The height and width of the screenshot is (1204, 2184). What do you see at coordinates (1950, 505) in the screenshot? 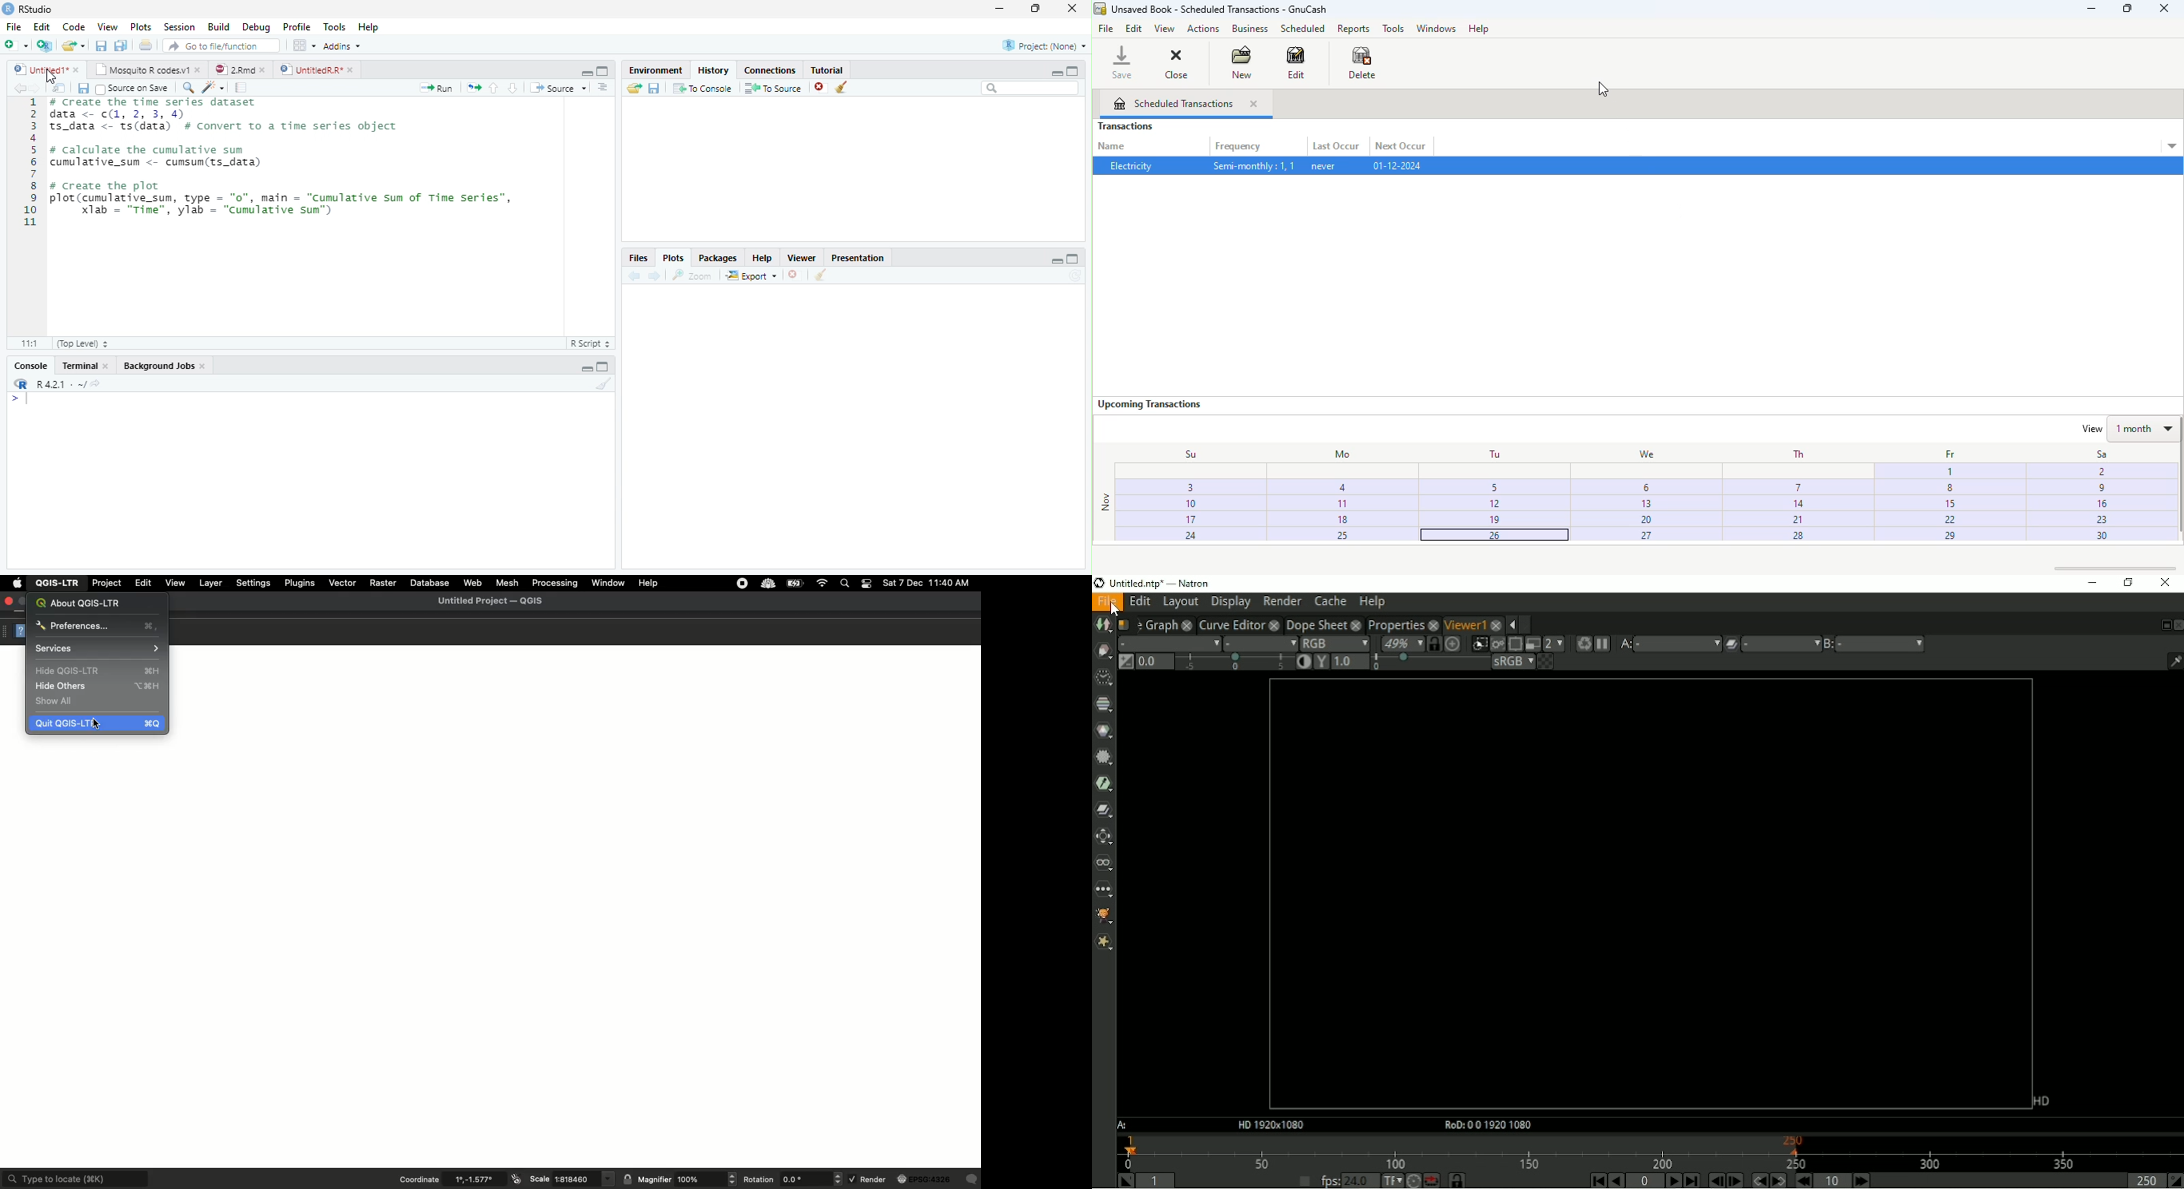
I see `15` at bounding box center [1950, 505].